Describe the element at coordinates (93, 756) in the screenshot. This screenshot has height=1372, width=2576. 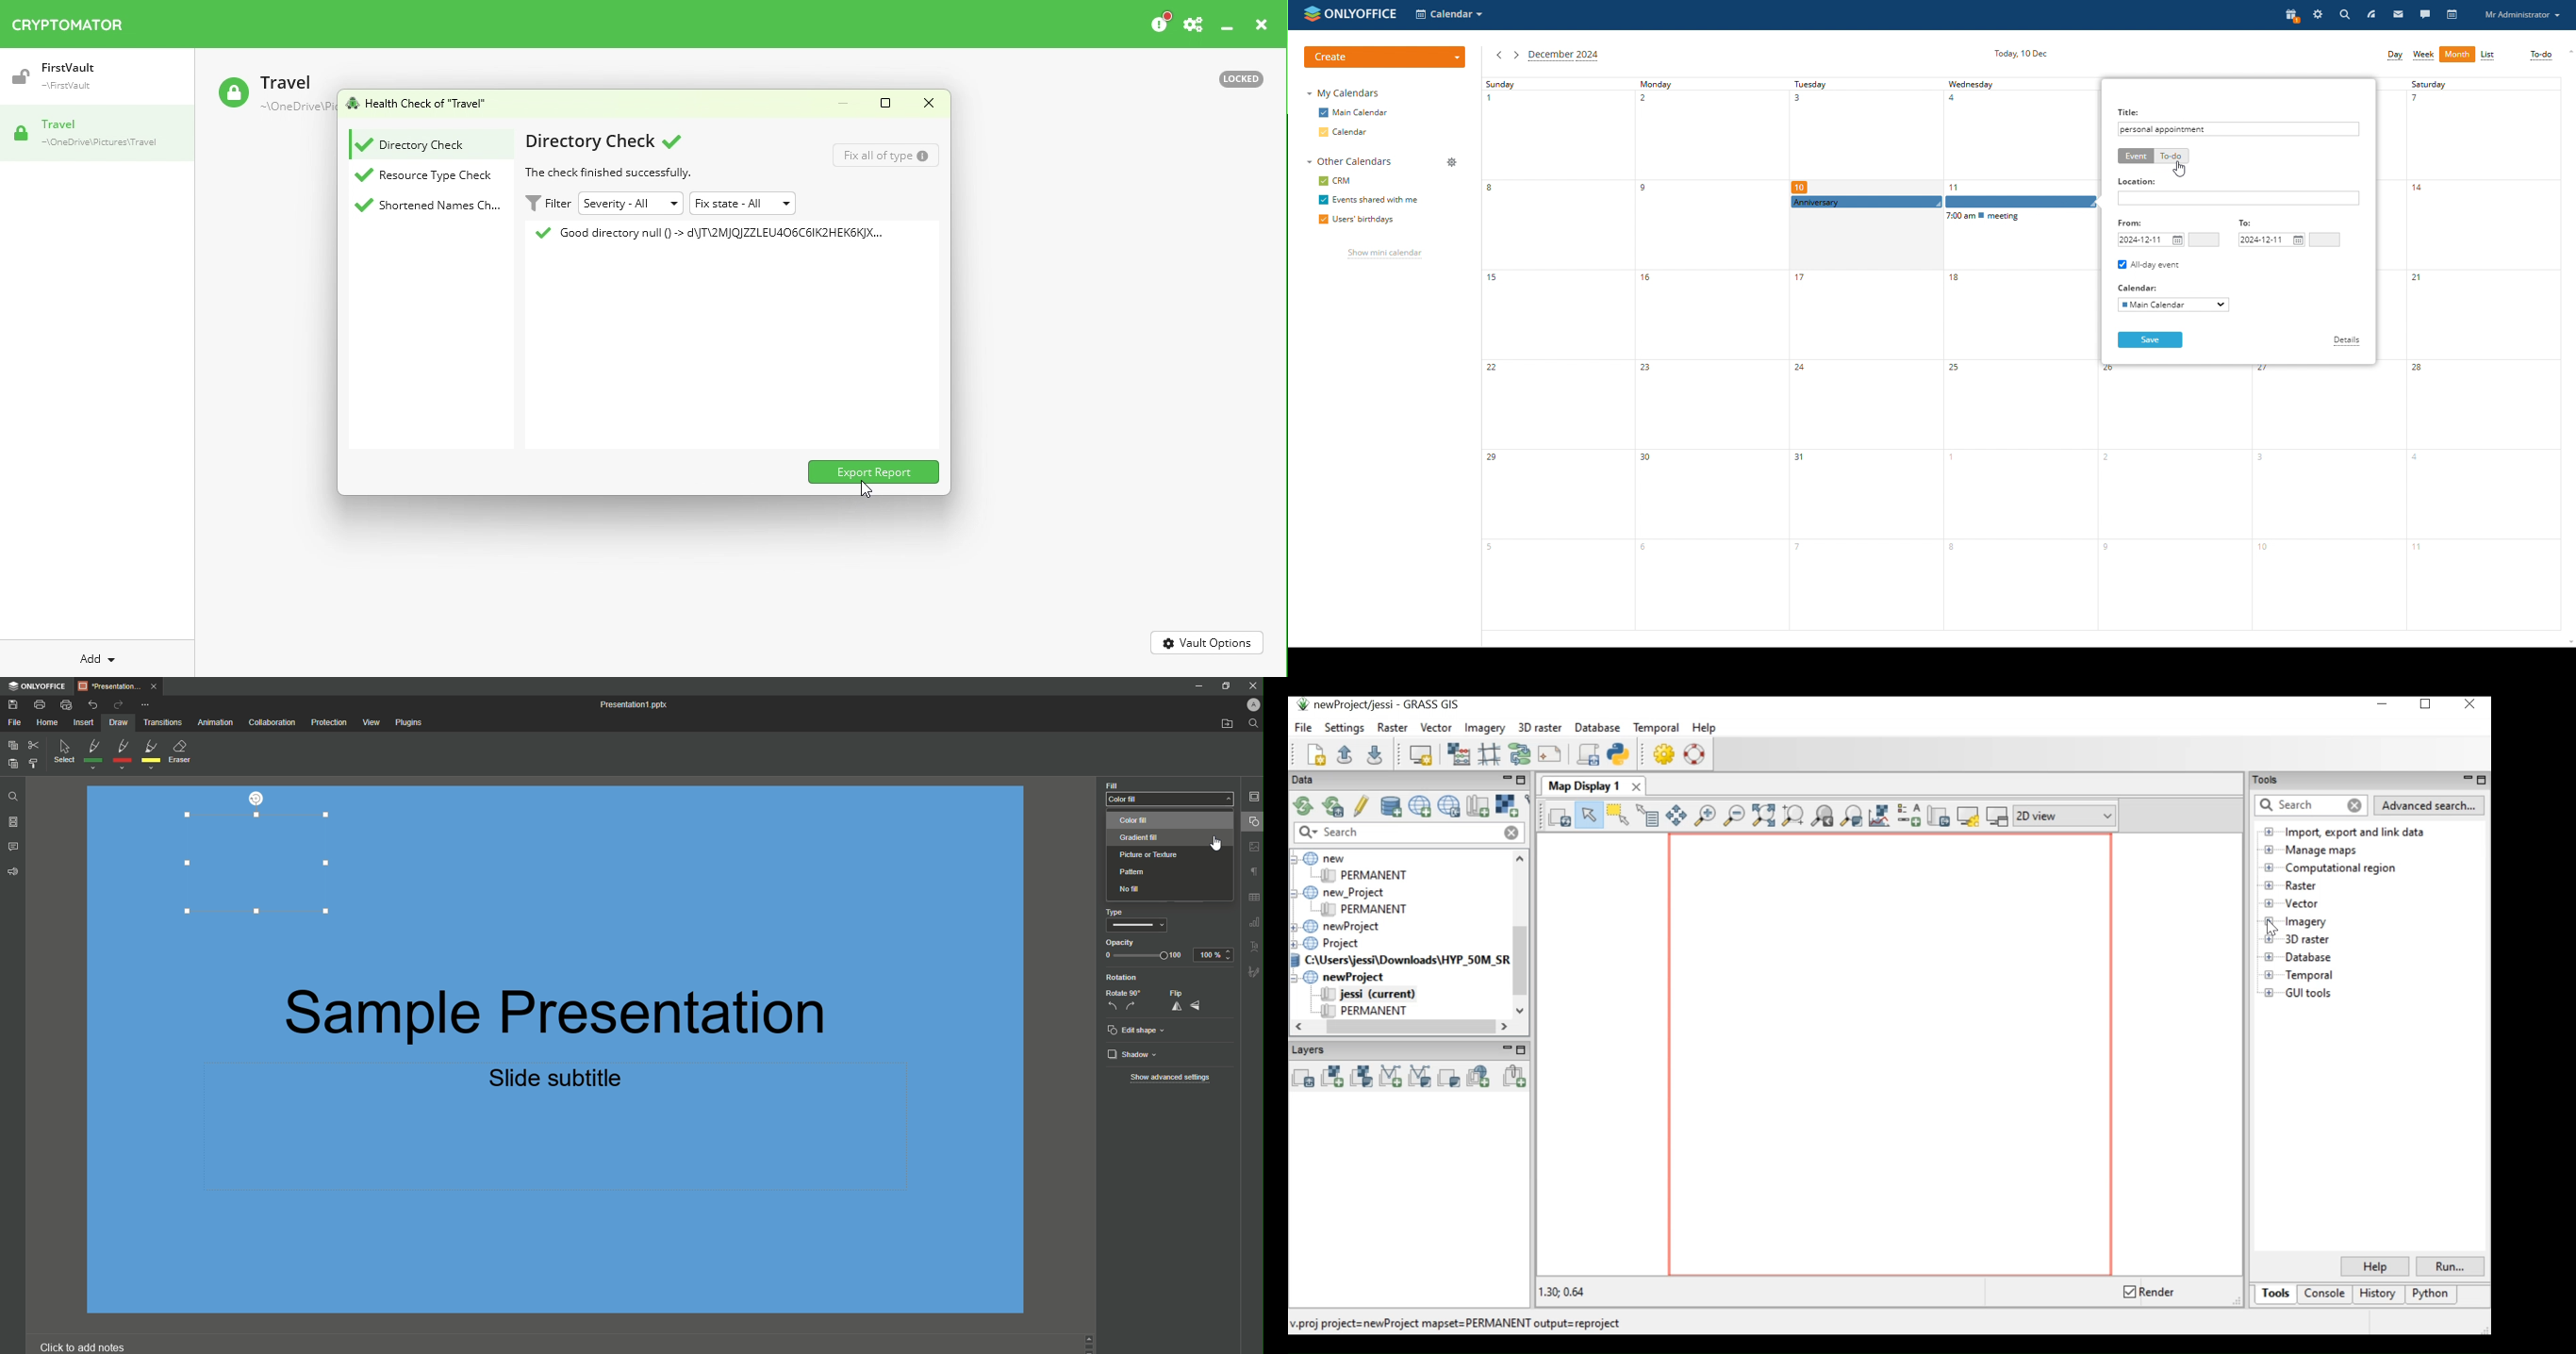
I see `Green` at that location.